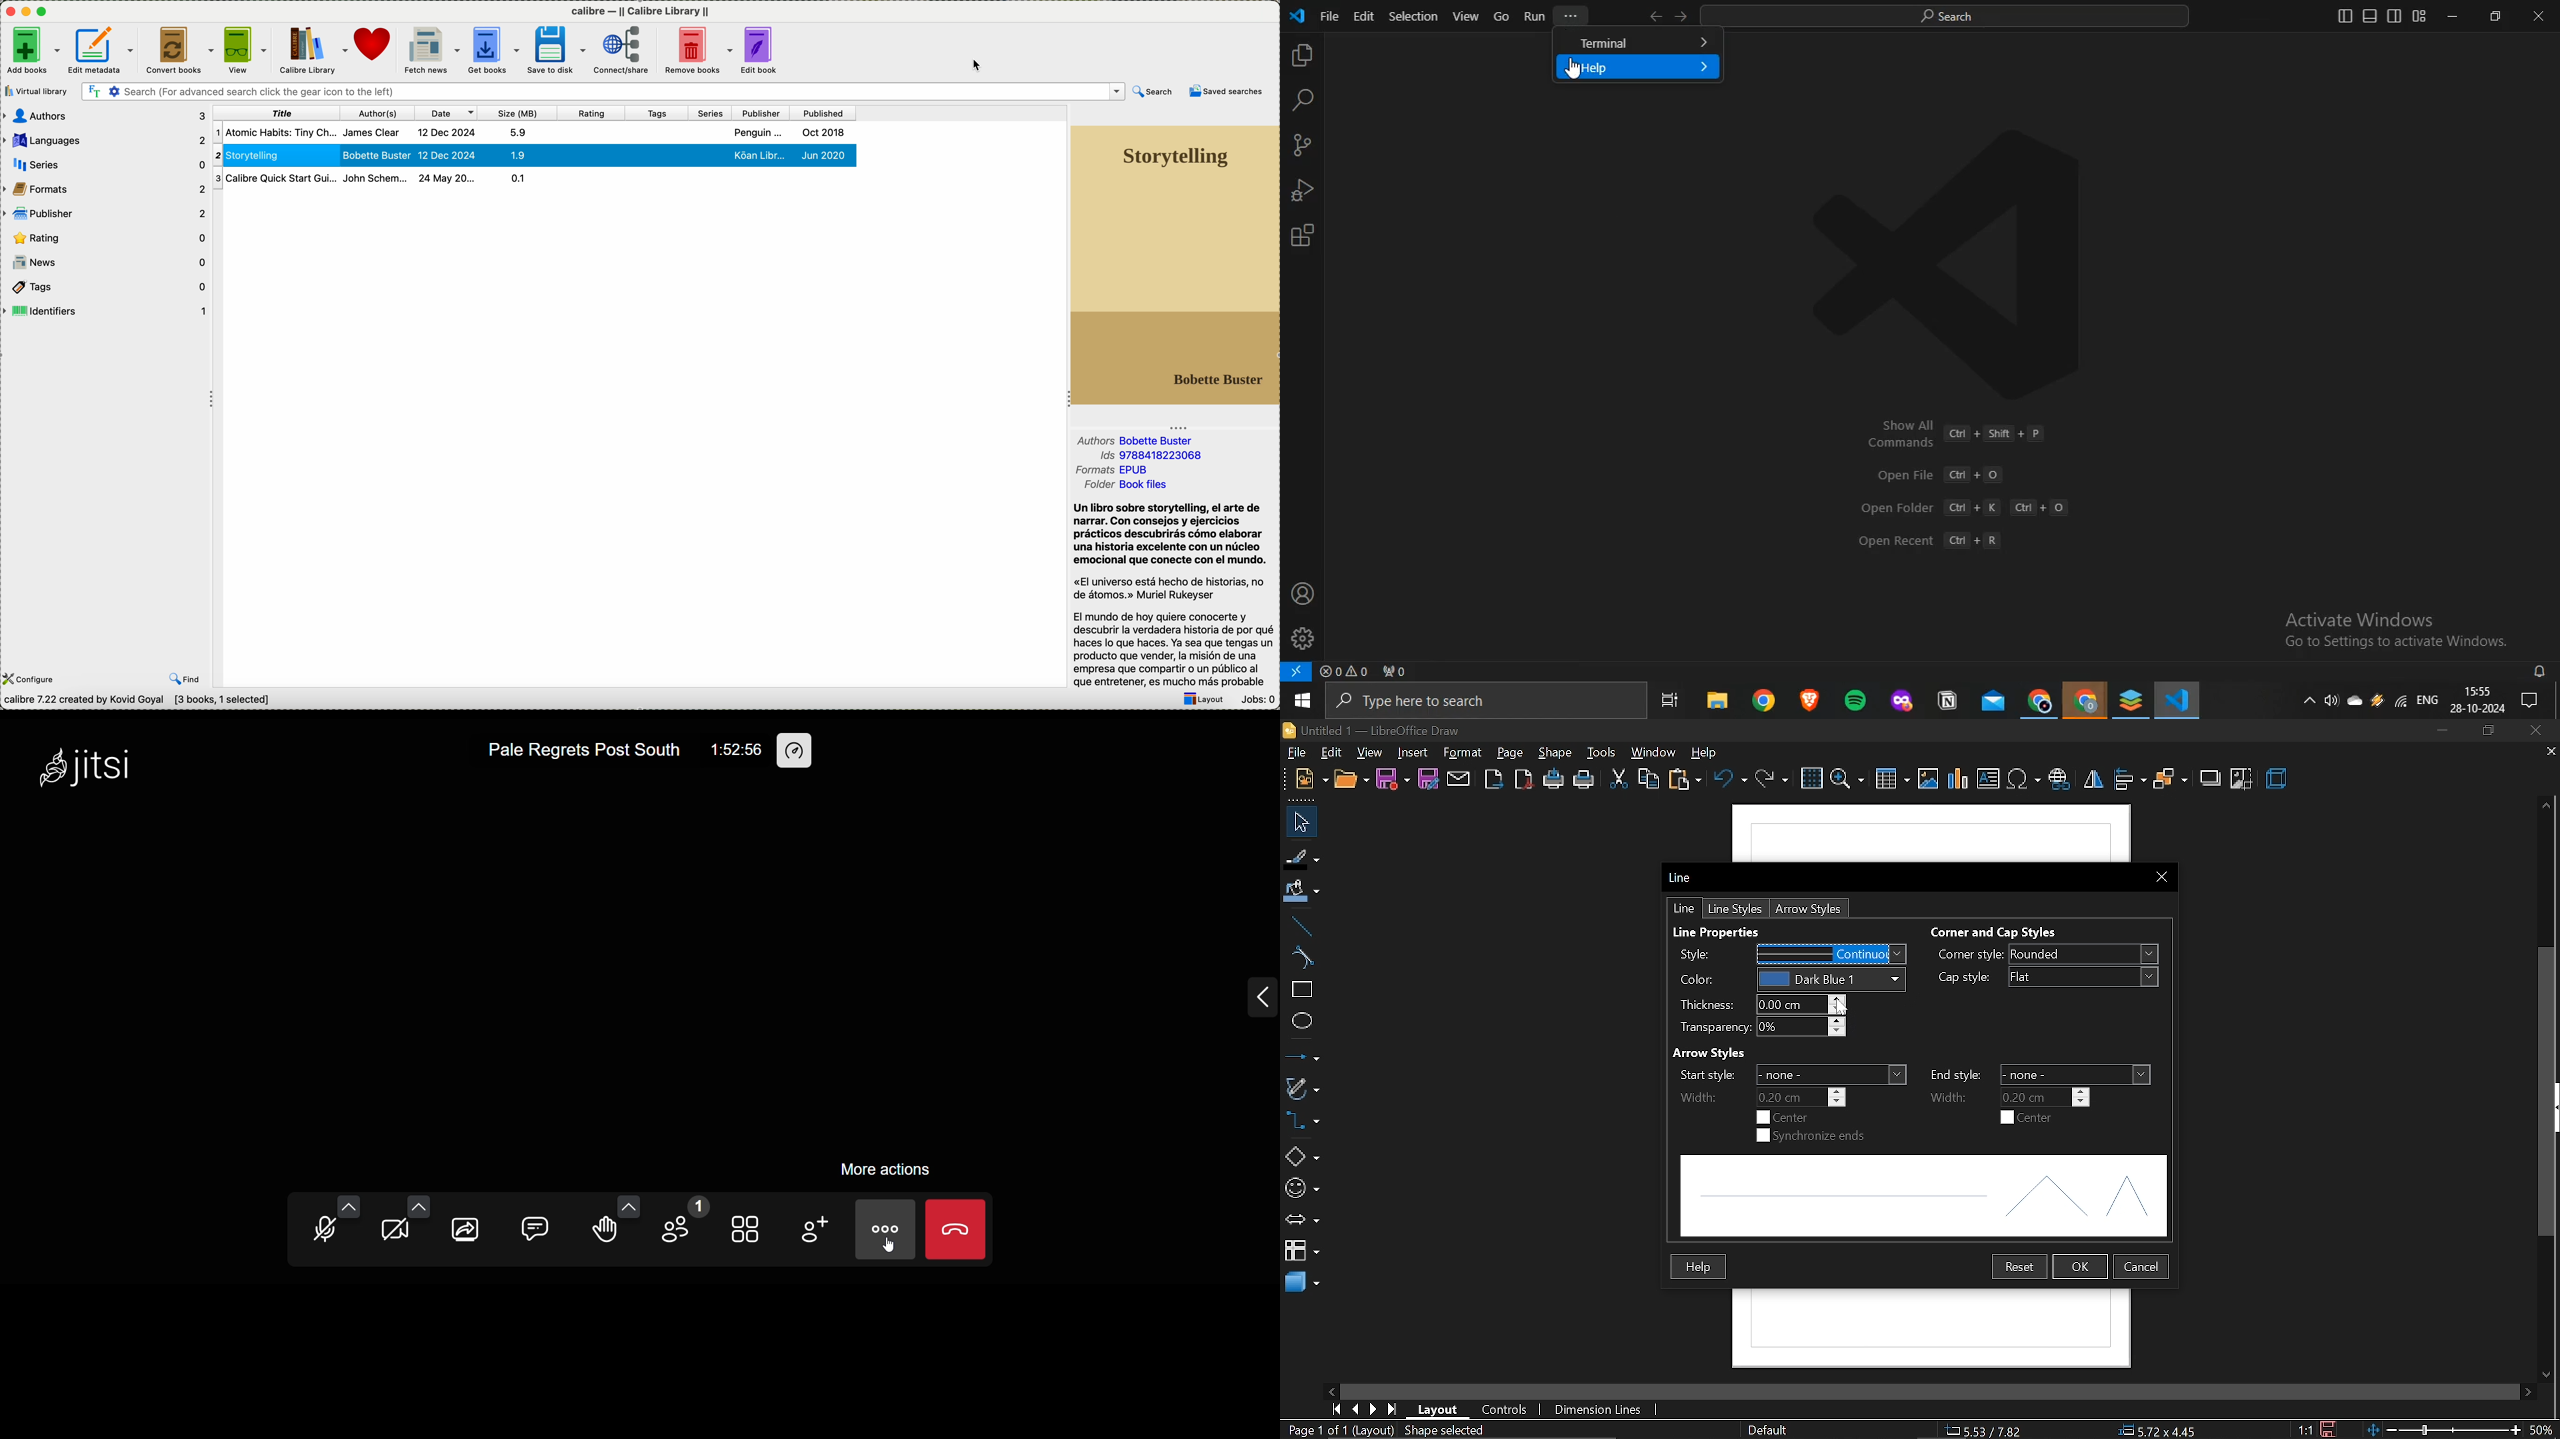 This screenshot has height=1456, width=2576. I want to click on Calibre, so click(639, 12).